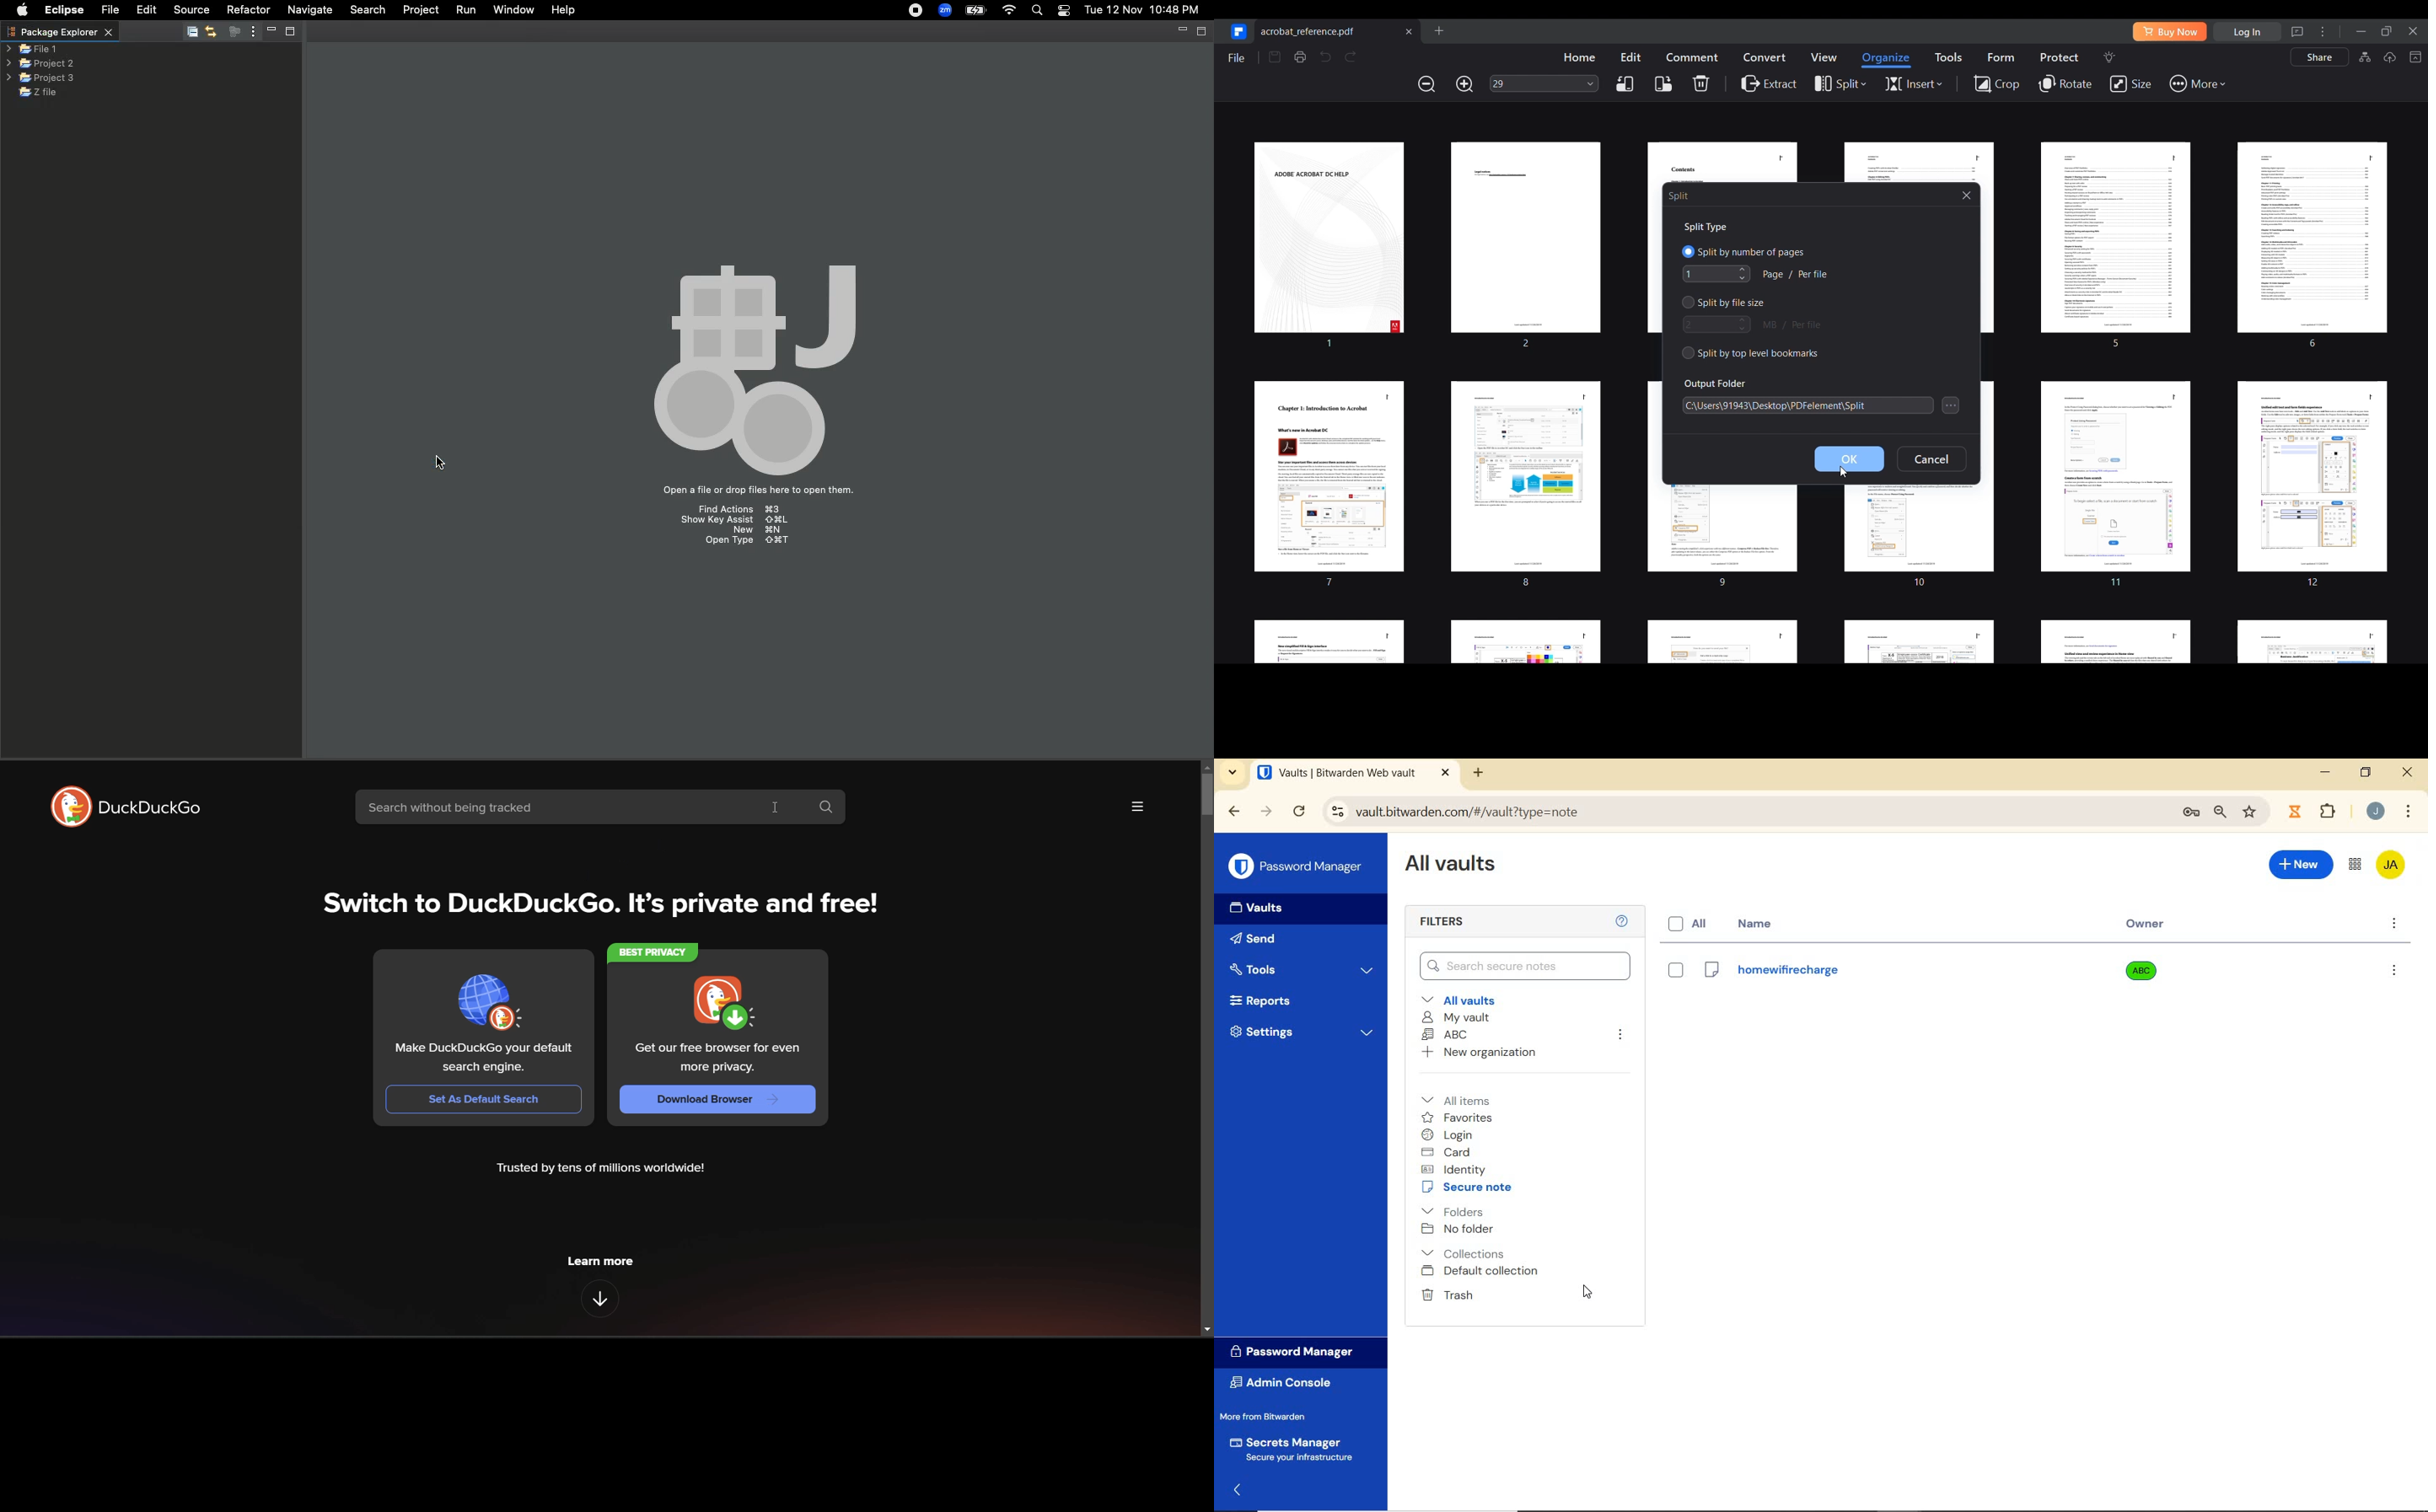  What do you see at coordinates (1466, 1253) in the screenshot?
I see `Collections` at bounding box center [1466, 1253].